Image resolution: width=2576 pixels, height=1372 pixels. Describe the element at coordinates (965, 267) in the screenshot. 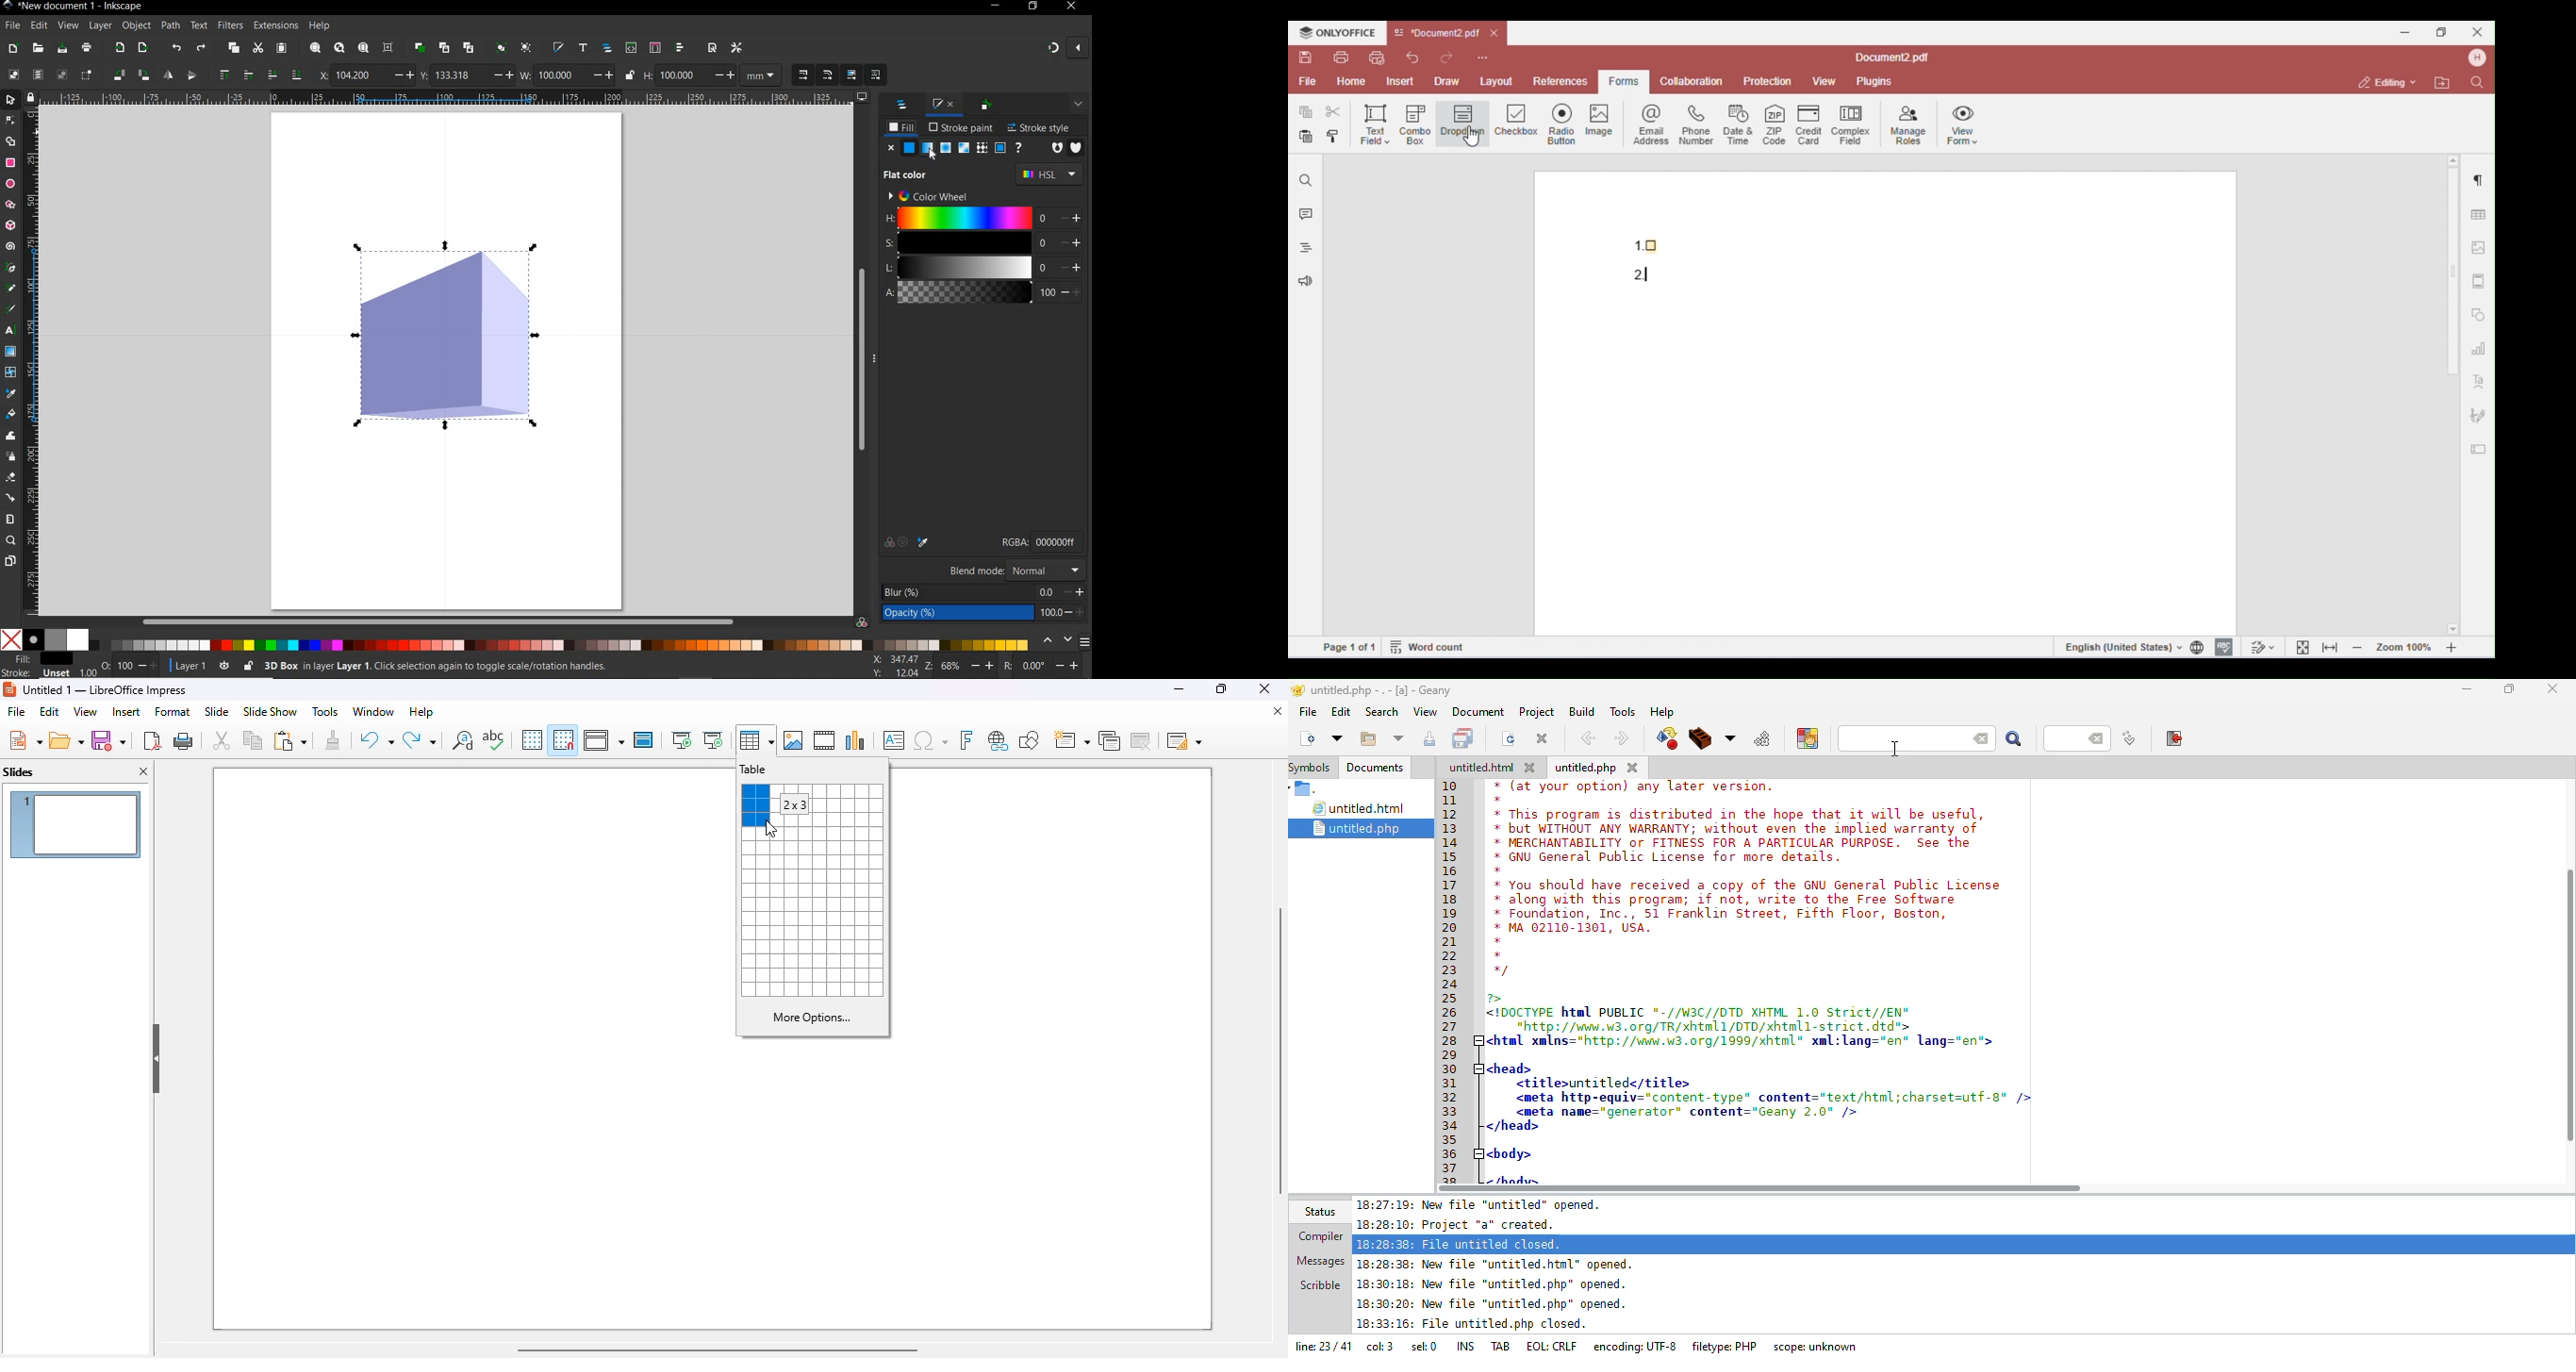

I see `L` at that location.